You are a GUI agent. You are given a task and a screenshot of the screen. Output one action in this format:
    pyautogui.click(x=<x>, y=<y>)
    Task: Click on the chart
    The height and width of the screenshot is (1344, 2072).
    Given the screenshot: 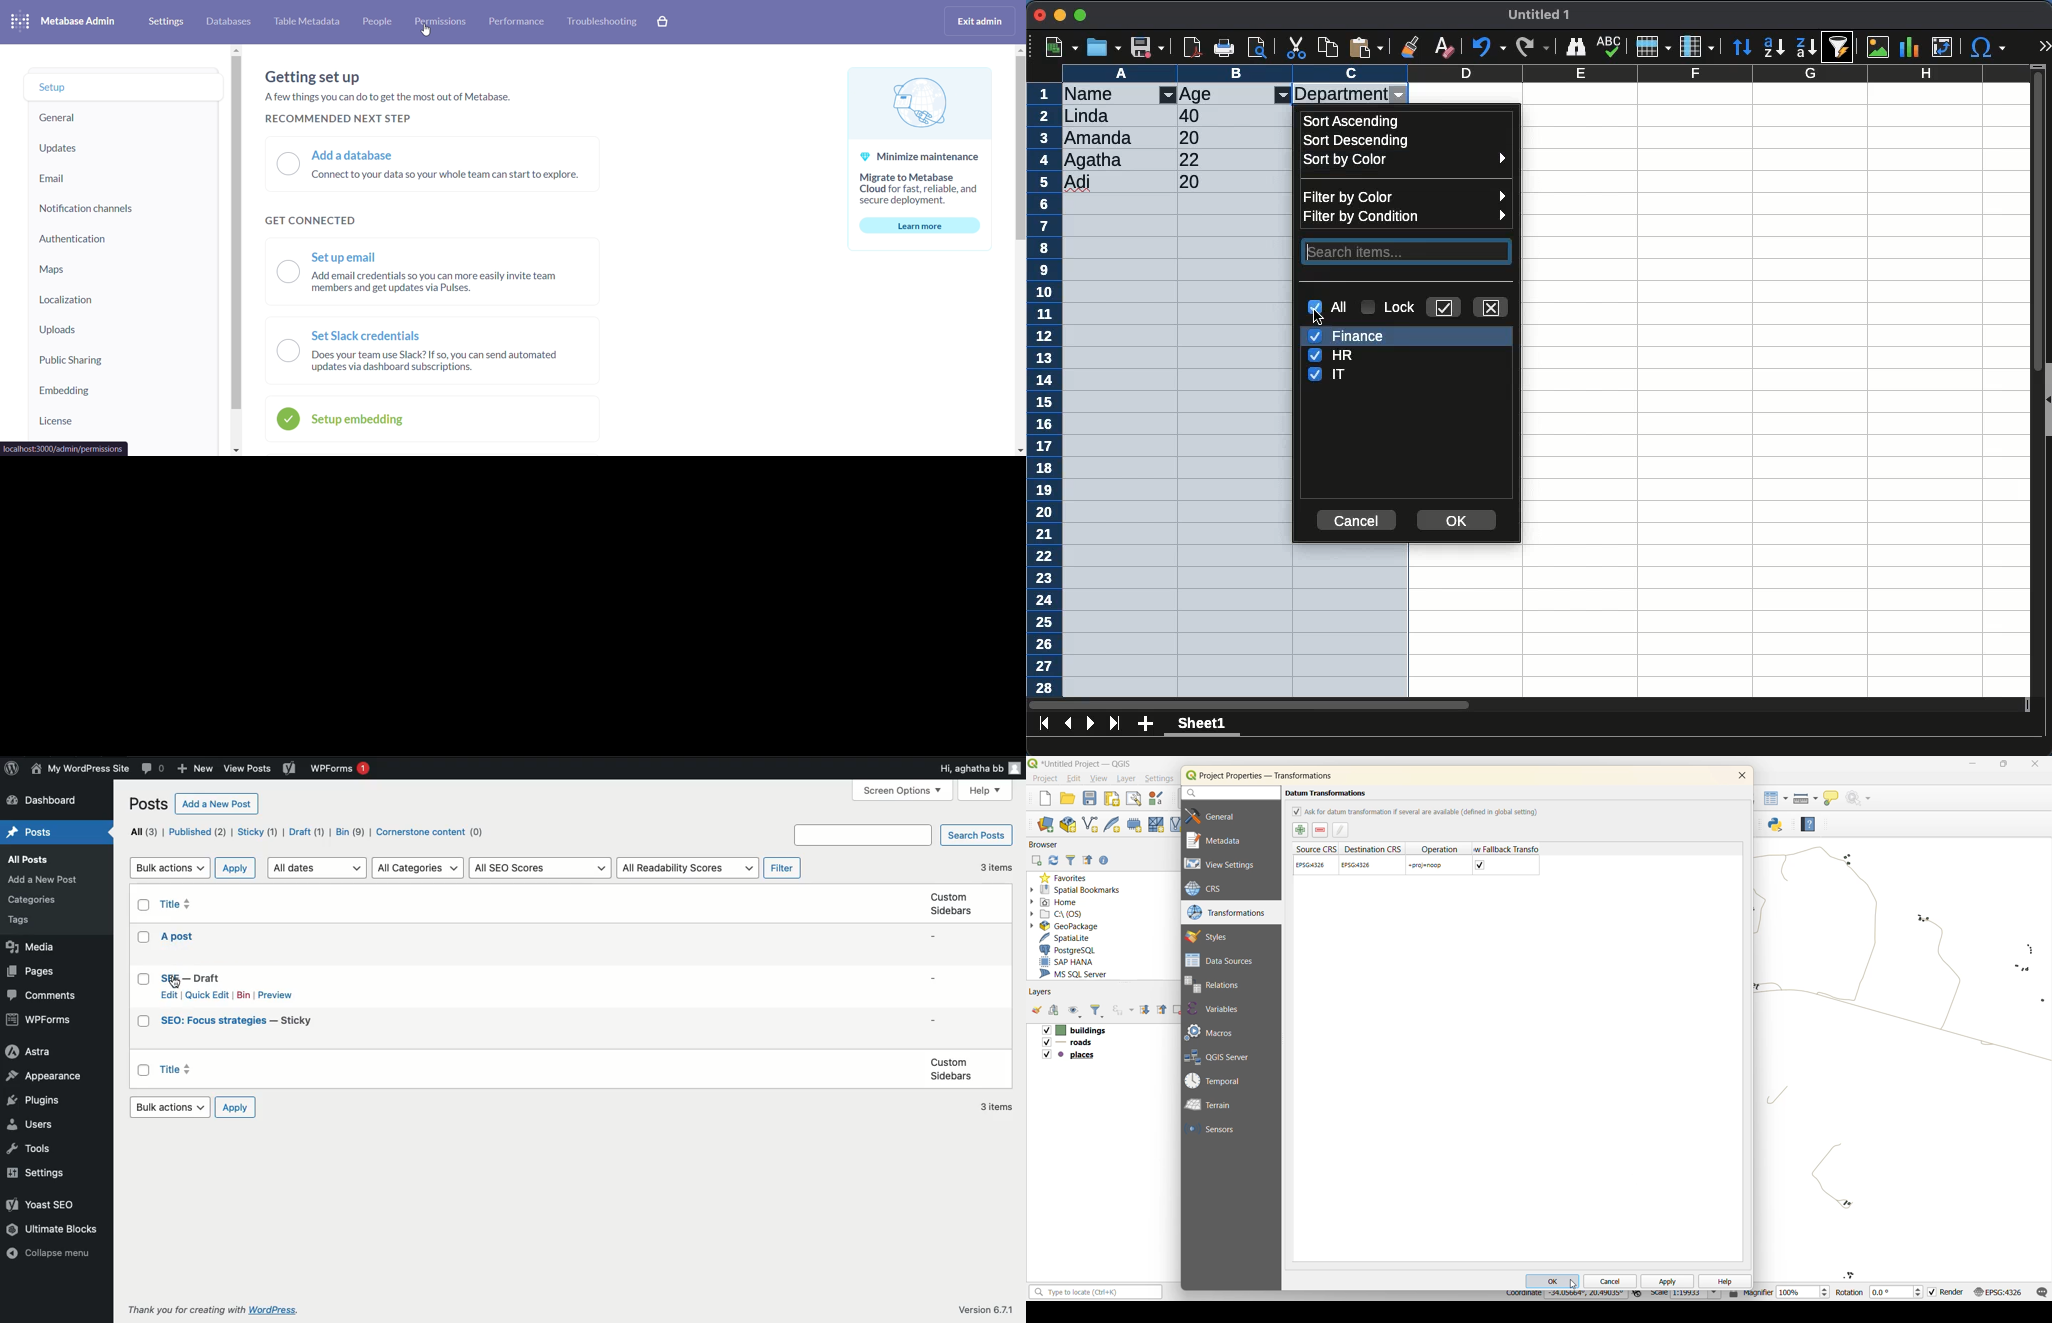 What is the action you would take?
    pyautogui.click(x=1910, y=47)
    